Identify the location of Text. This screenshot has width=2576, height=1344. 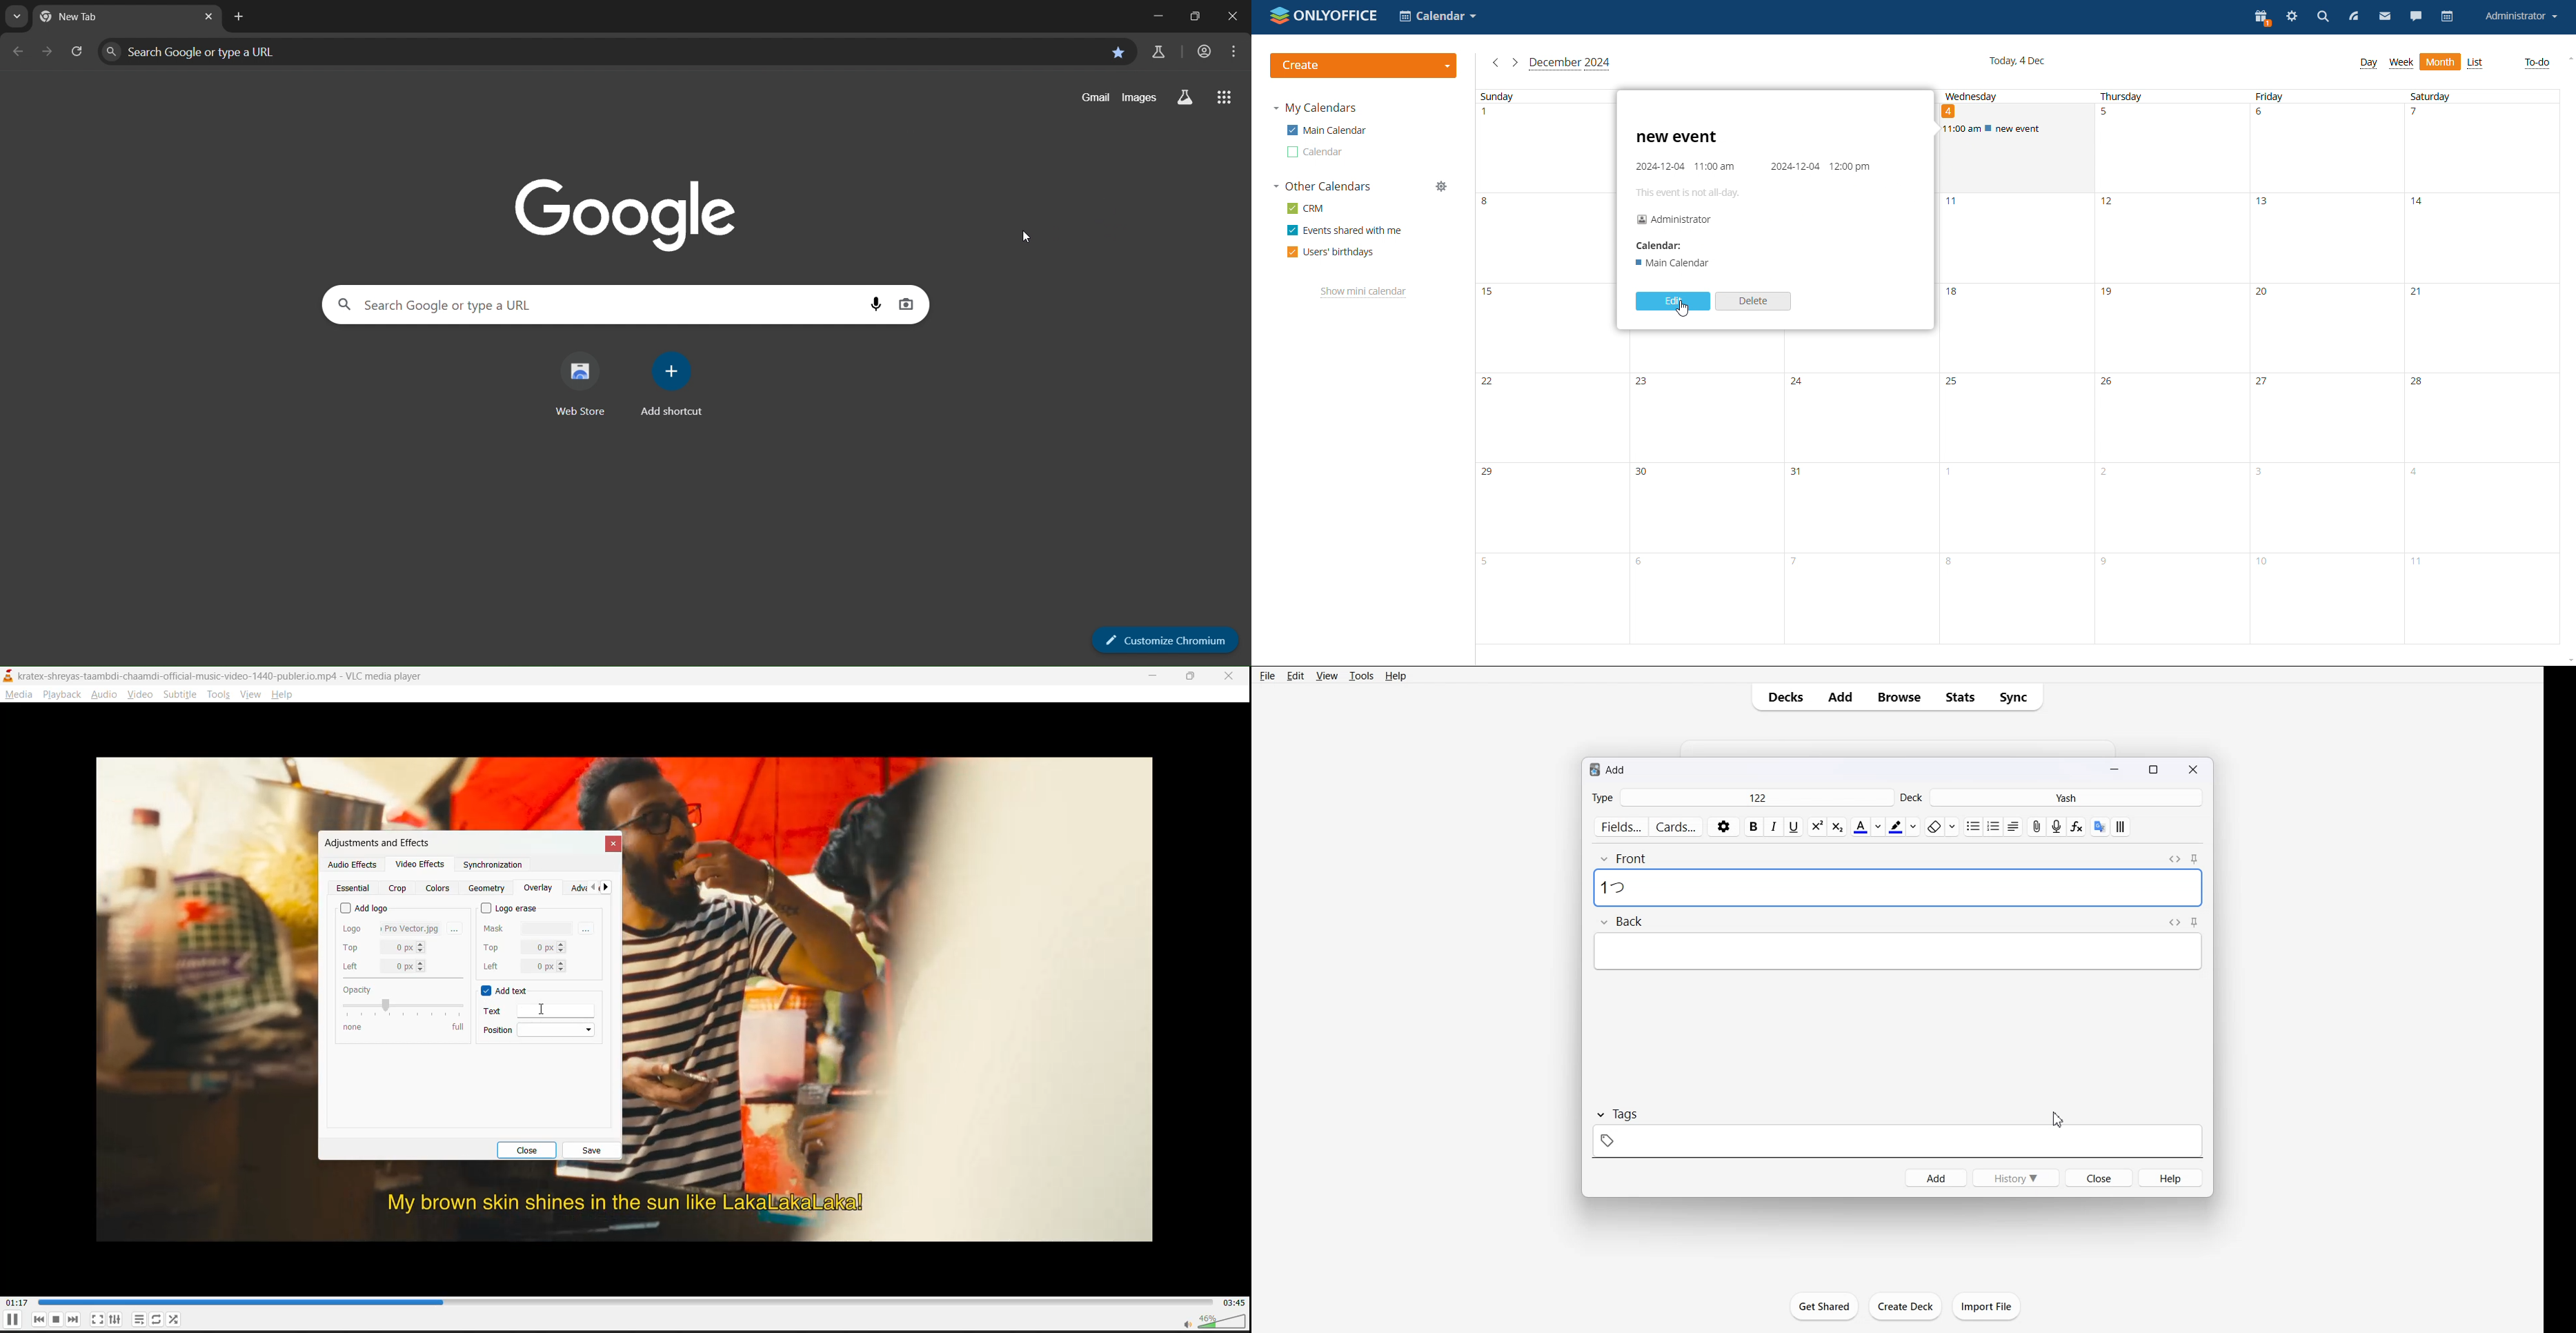
(1608, 769).